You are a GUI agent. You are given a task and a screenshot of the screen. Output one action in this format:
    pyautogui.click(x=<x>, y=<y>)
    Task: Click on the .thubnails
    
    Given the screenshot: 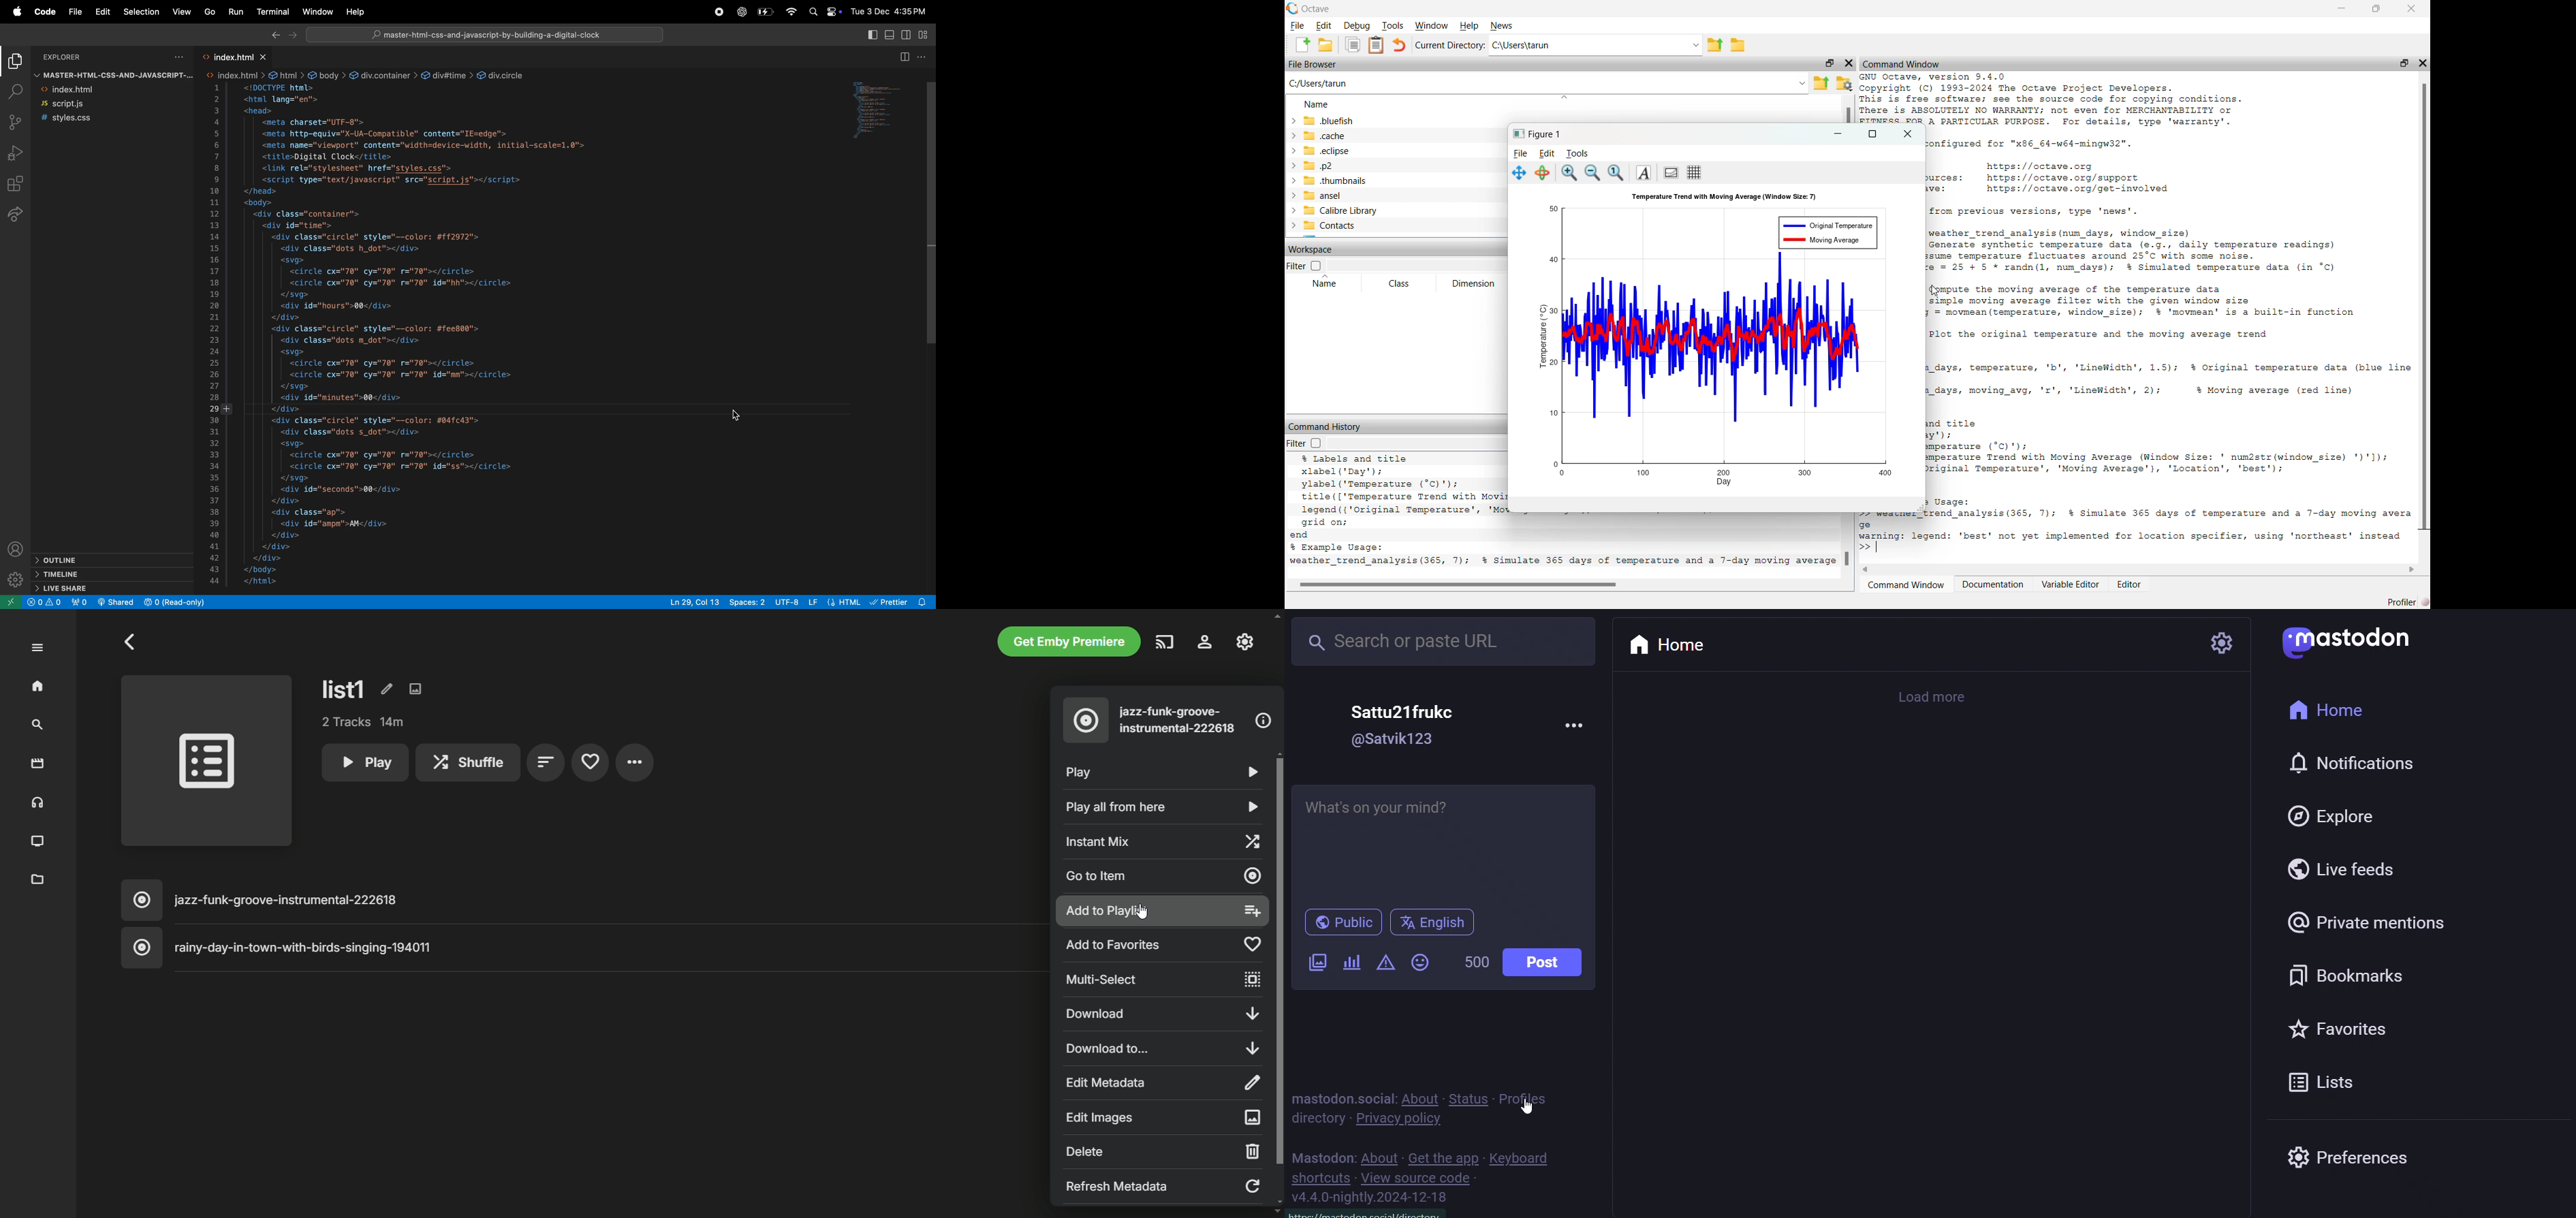 What is the action you would take?
    pyautogui.click(x=1328, y=180)
    